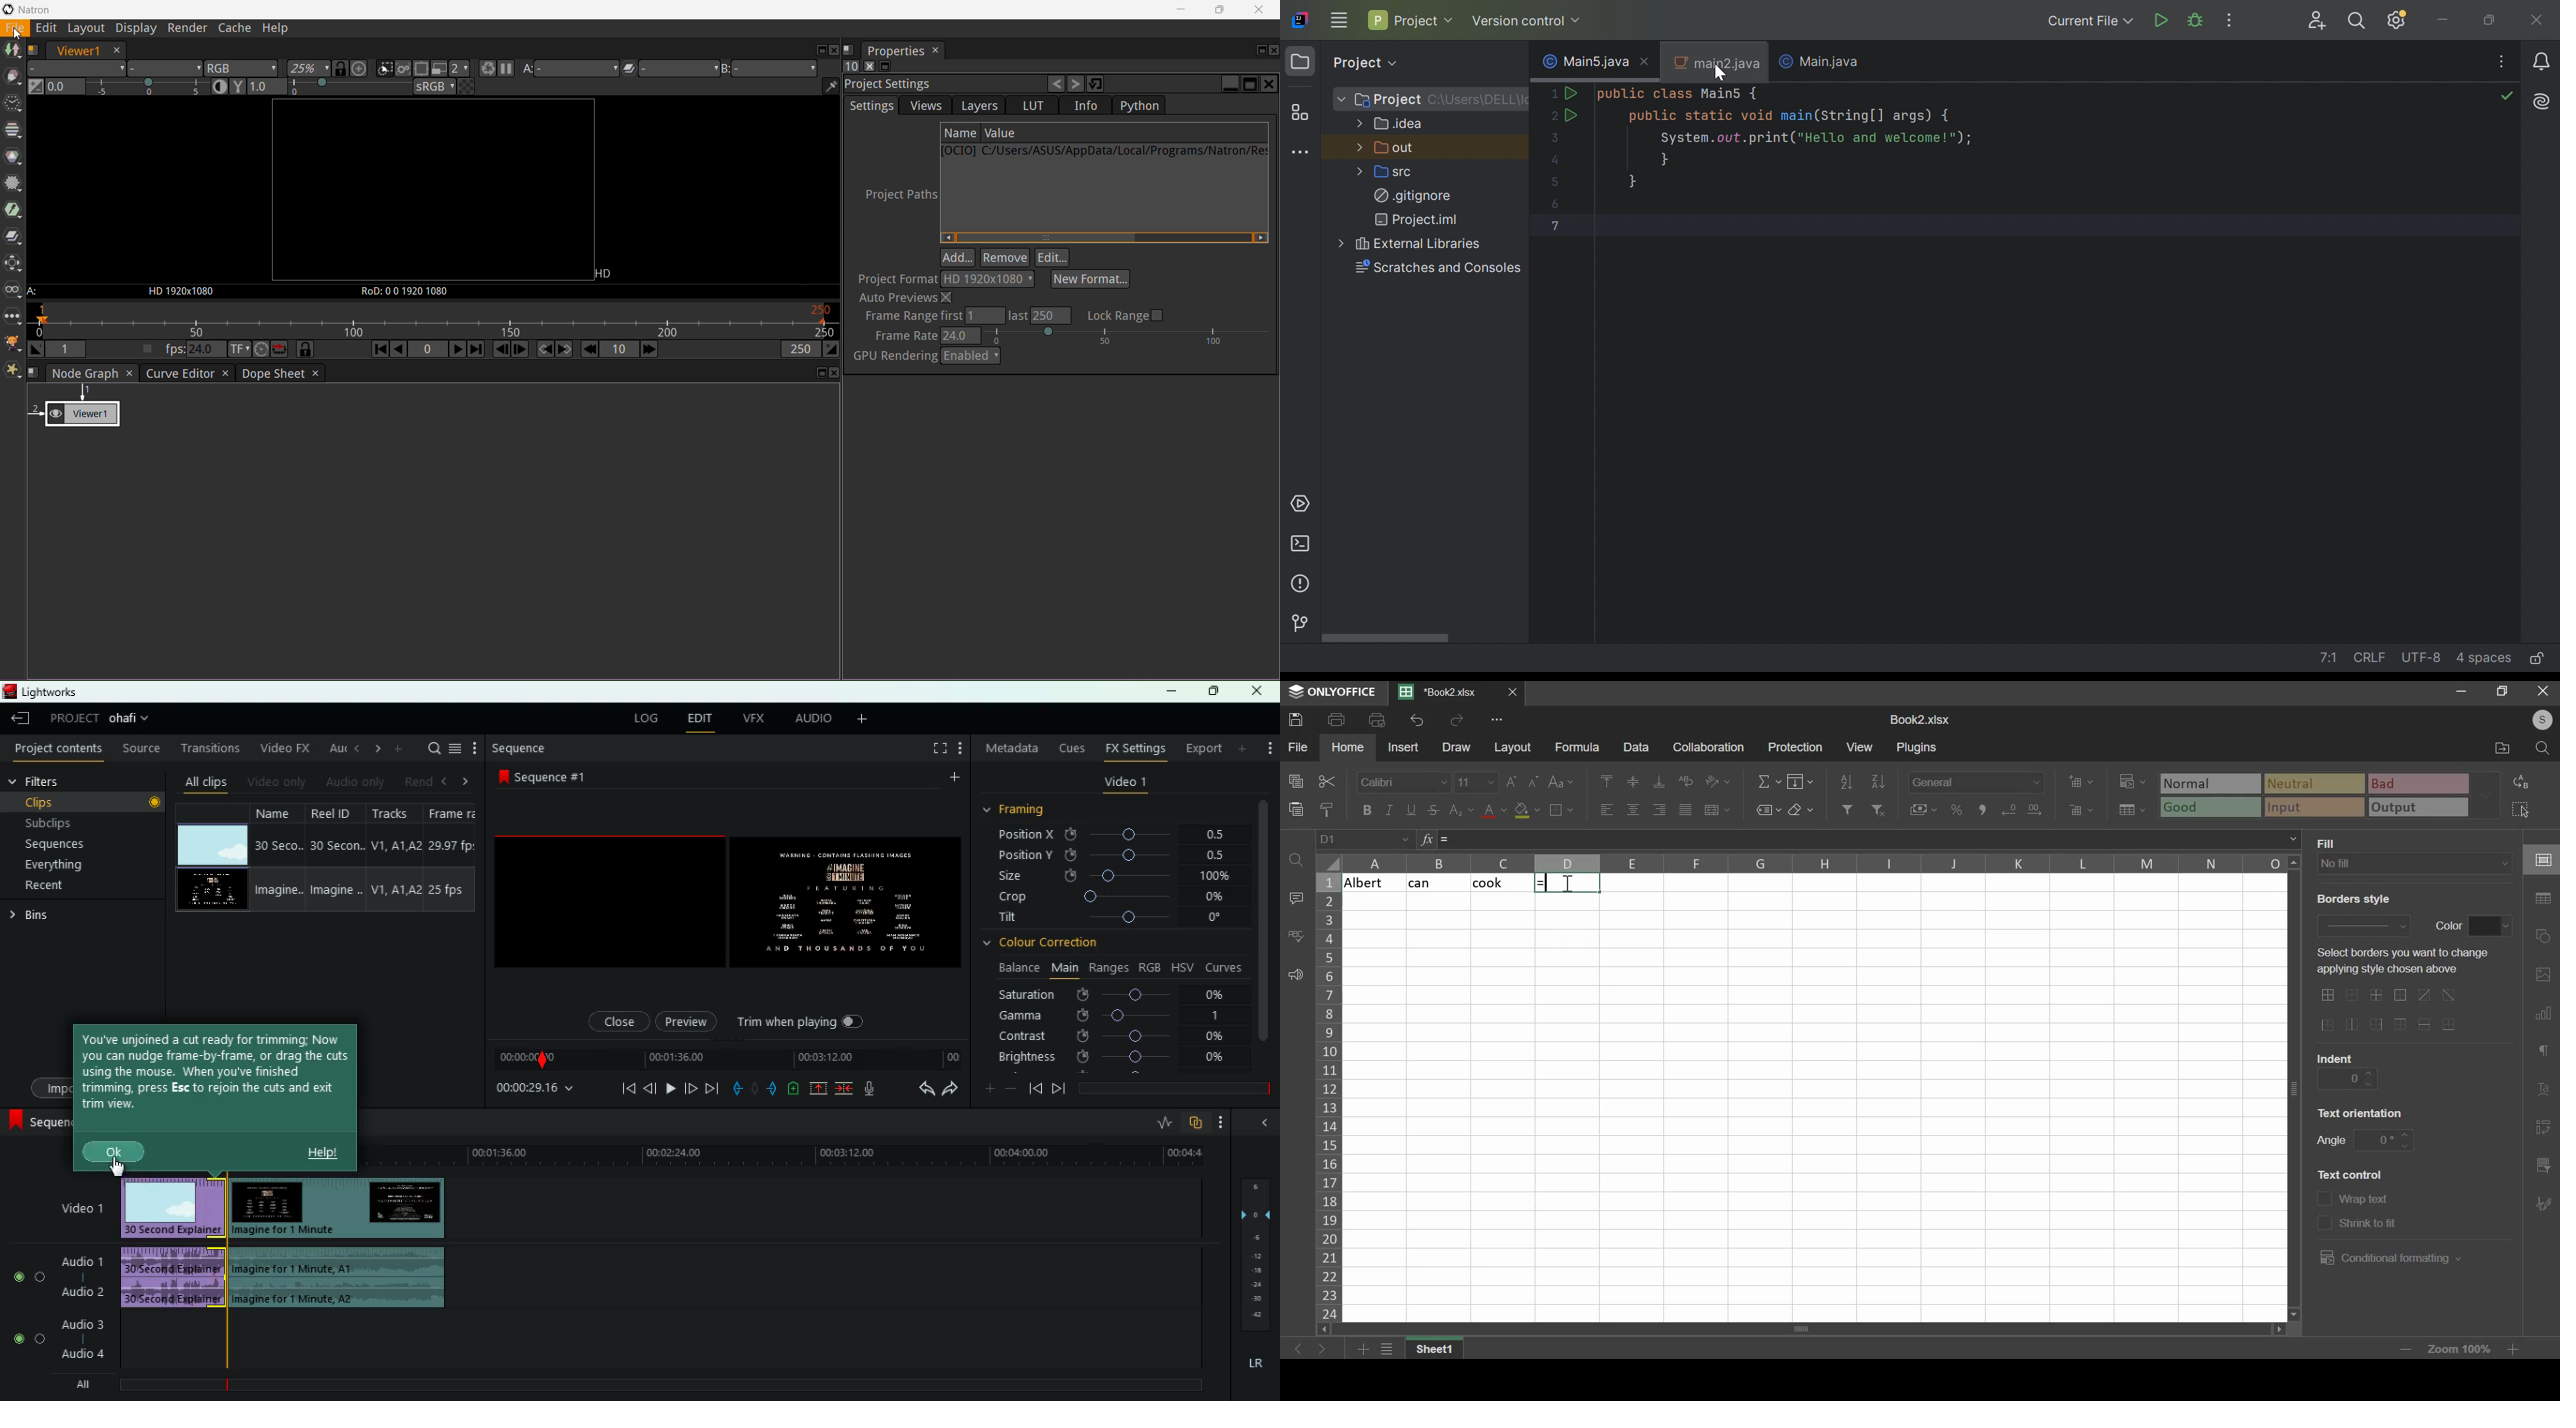 This screenshot has width=2576, height=1428. What do you see at coordinates (336, 1208) in the screenshot?
I see `video` at bounding box center [336, 1208].